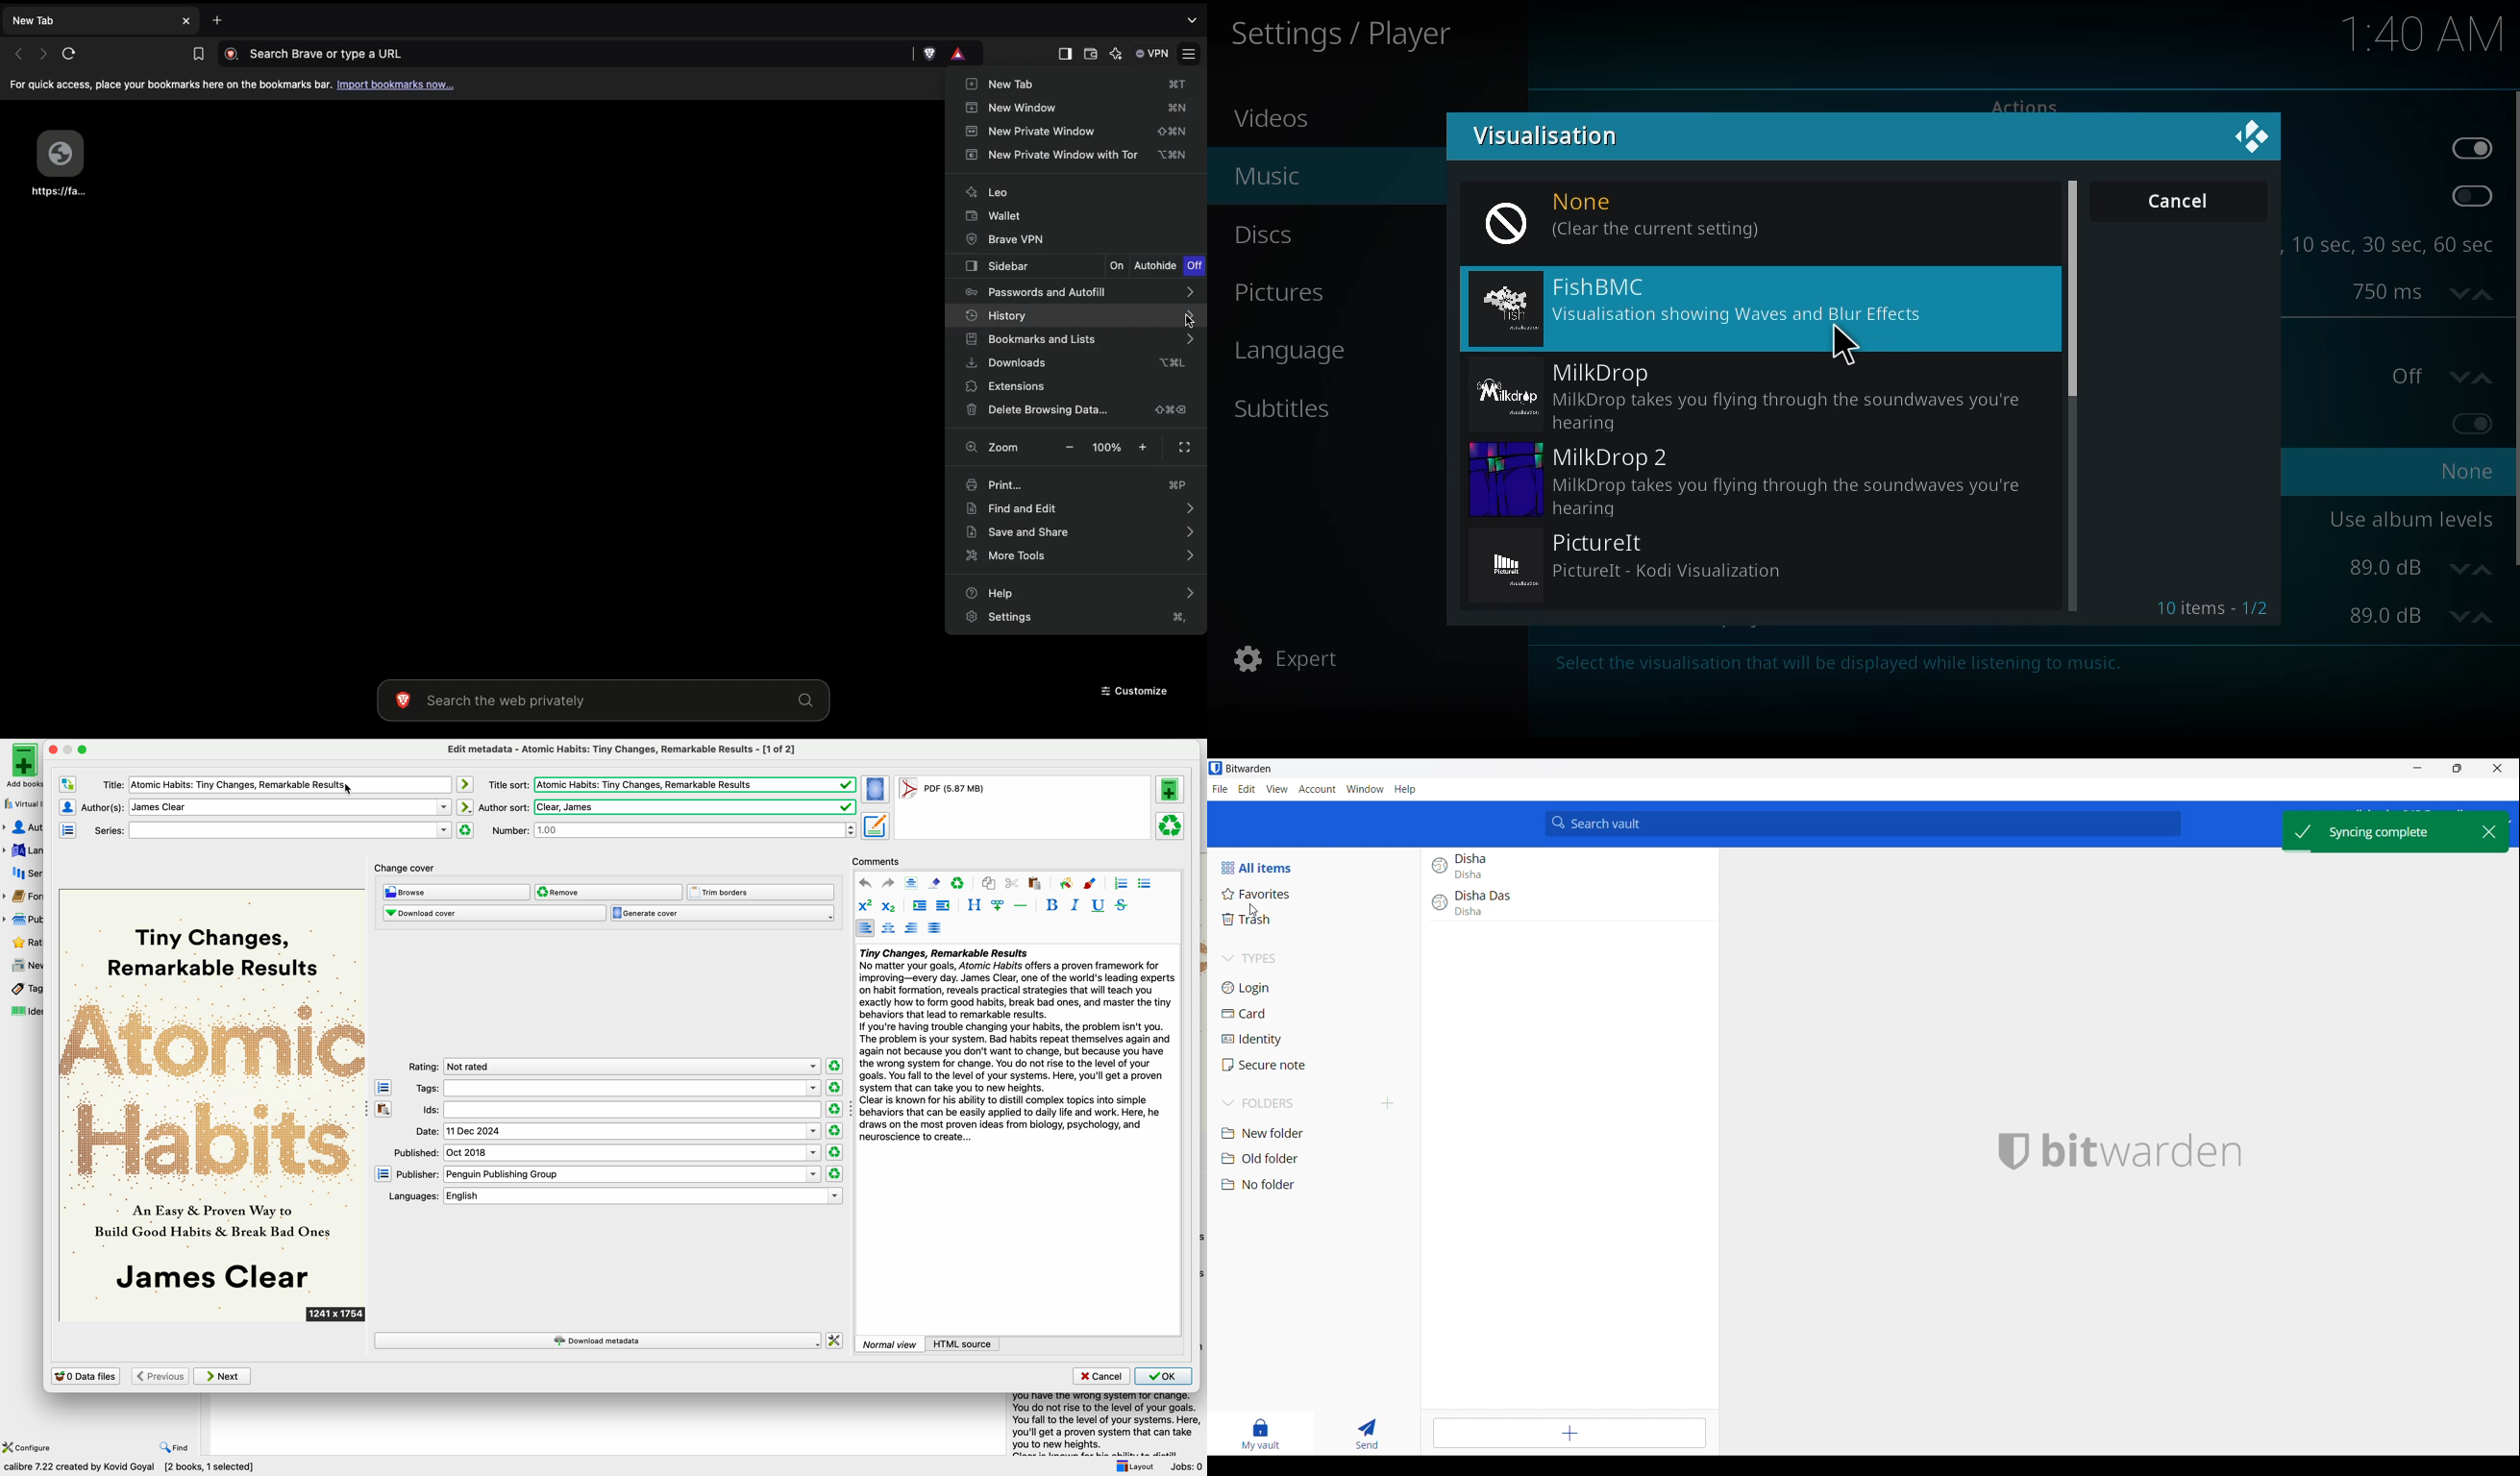  I want to click on author sort:, so click(667, 806).